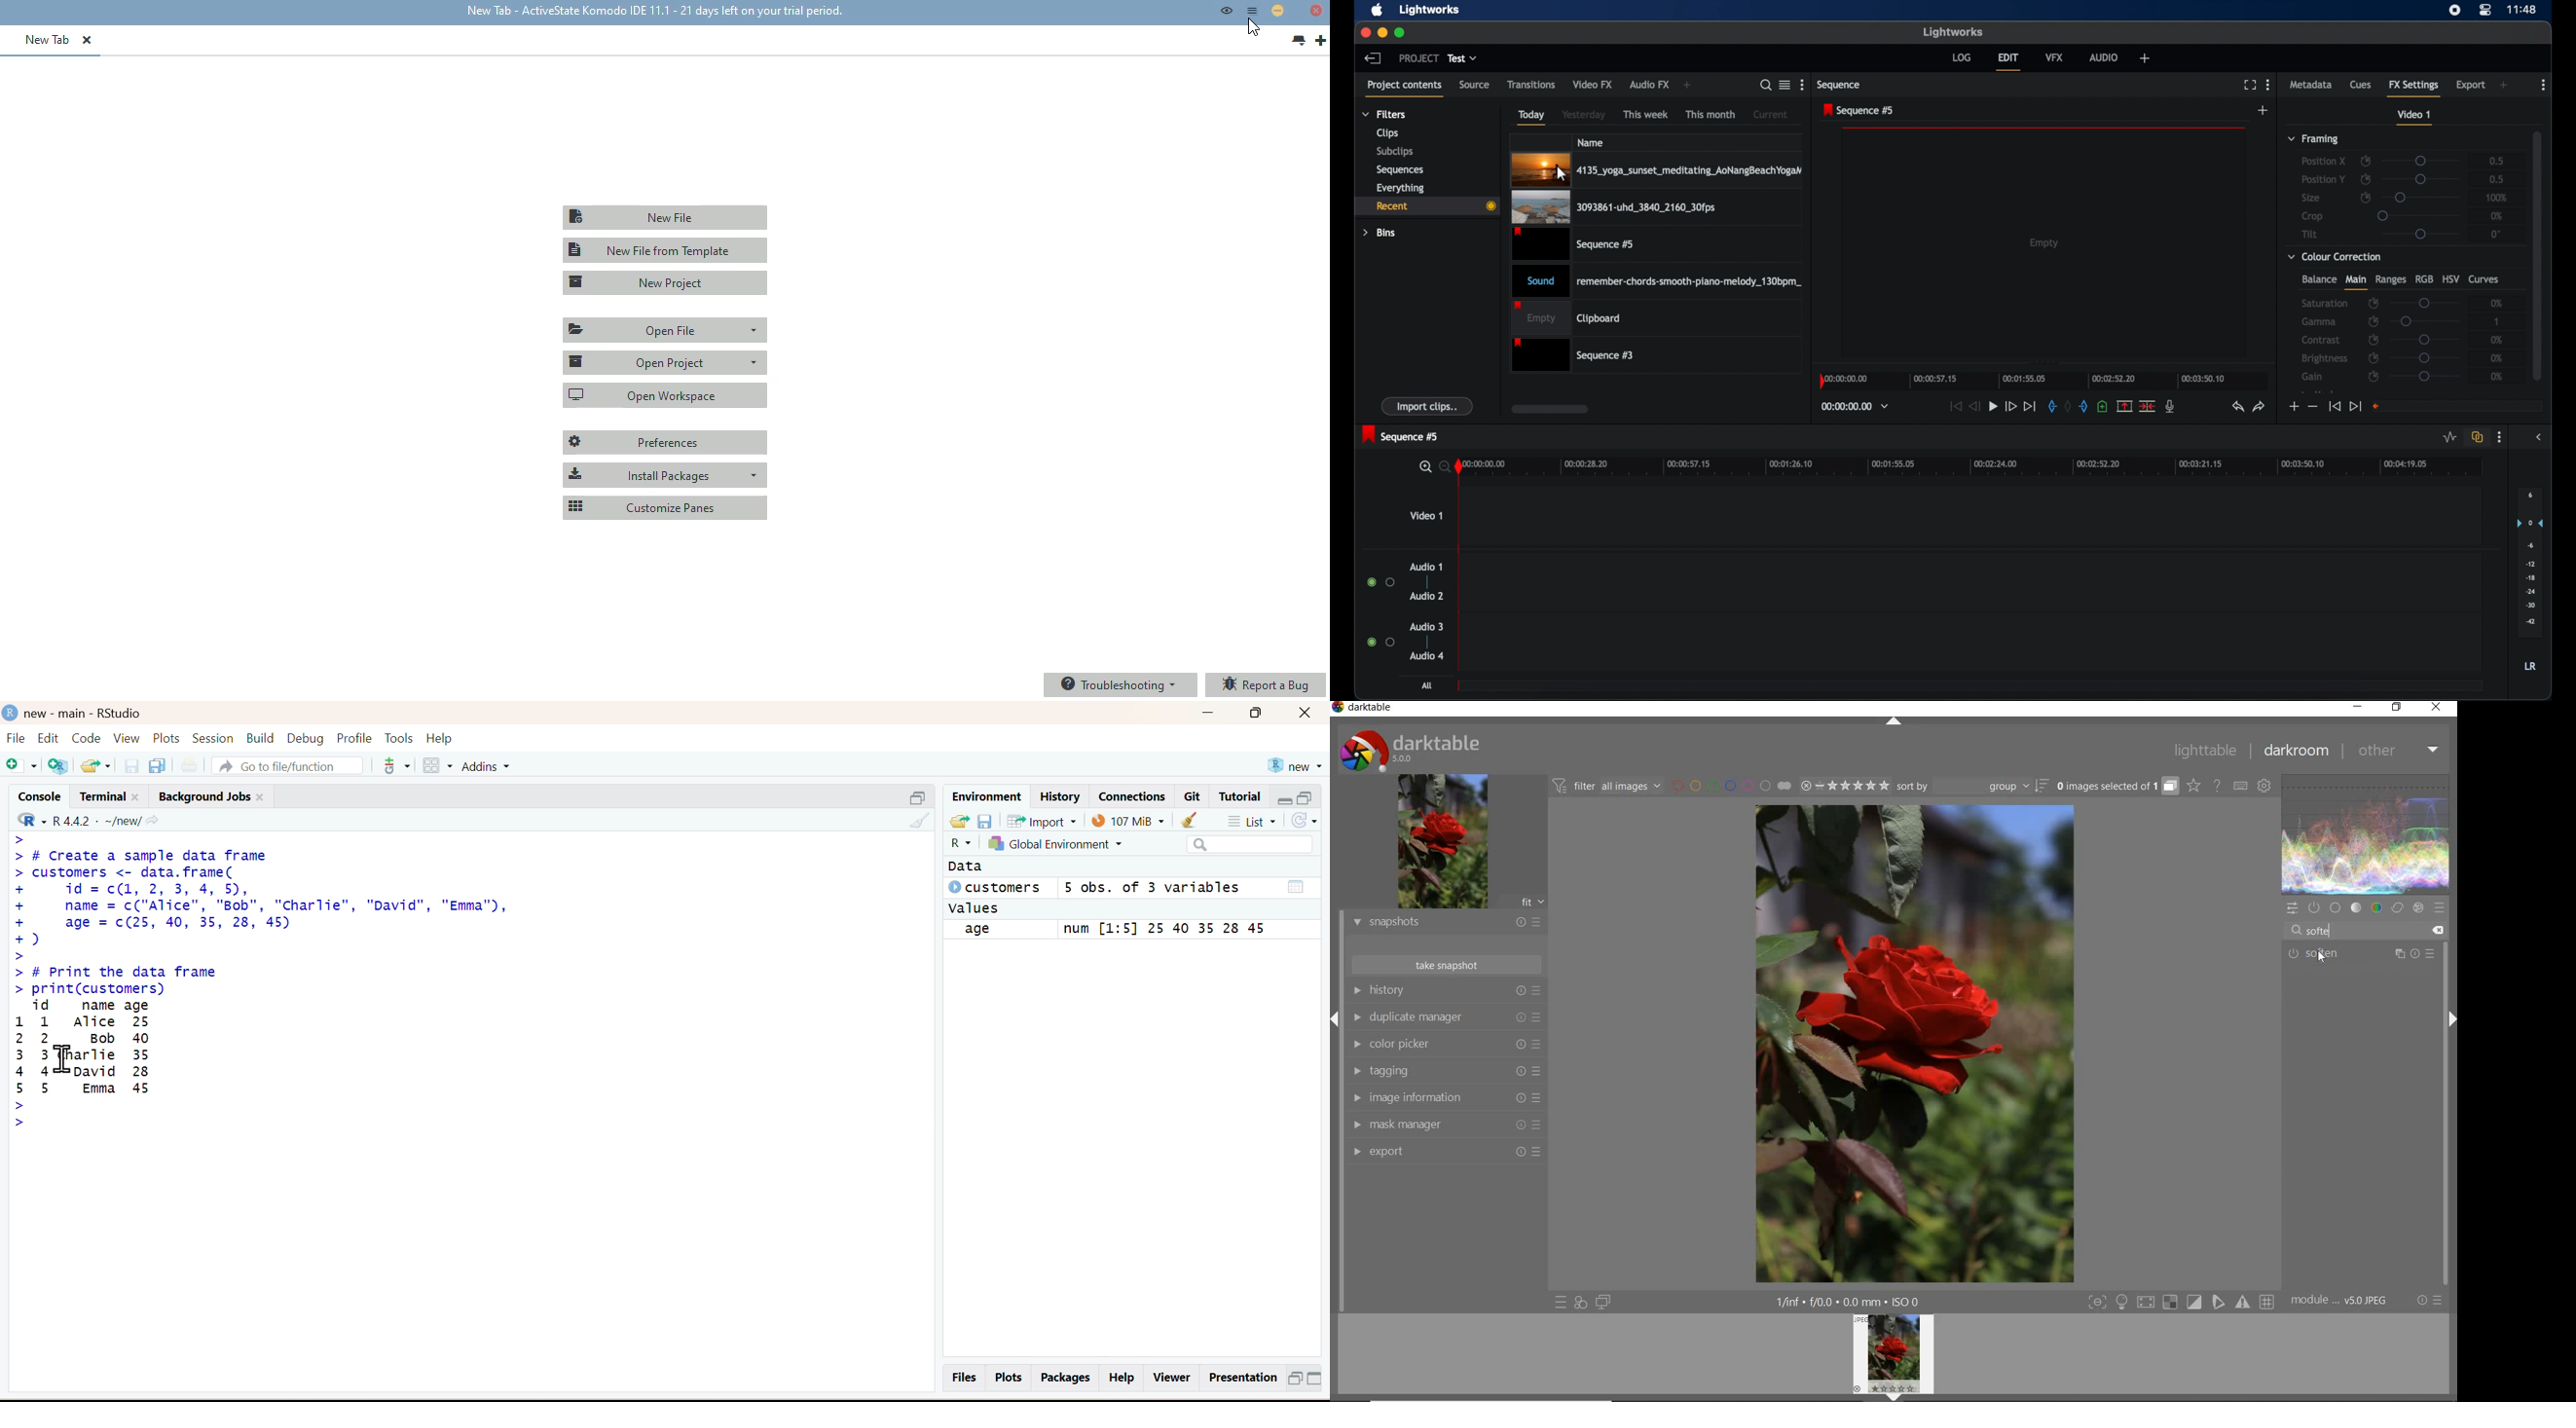 The image size is (2576, 1428). What do you see at coordinates (1785, 84) in the screenshot?
I see `toggle list or tile view` at bounding box center [1785, 84].